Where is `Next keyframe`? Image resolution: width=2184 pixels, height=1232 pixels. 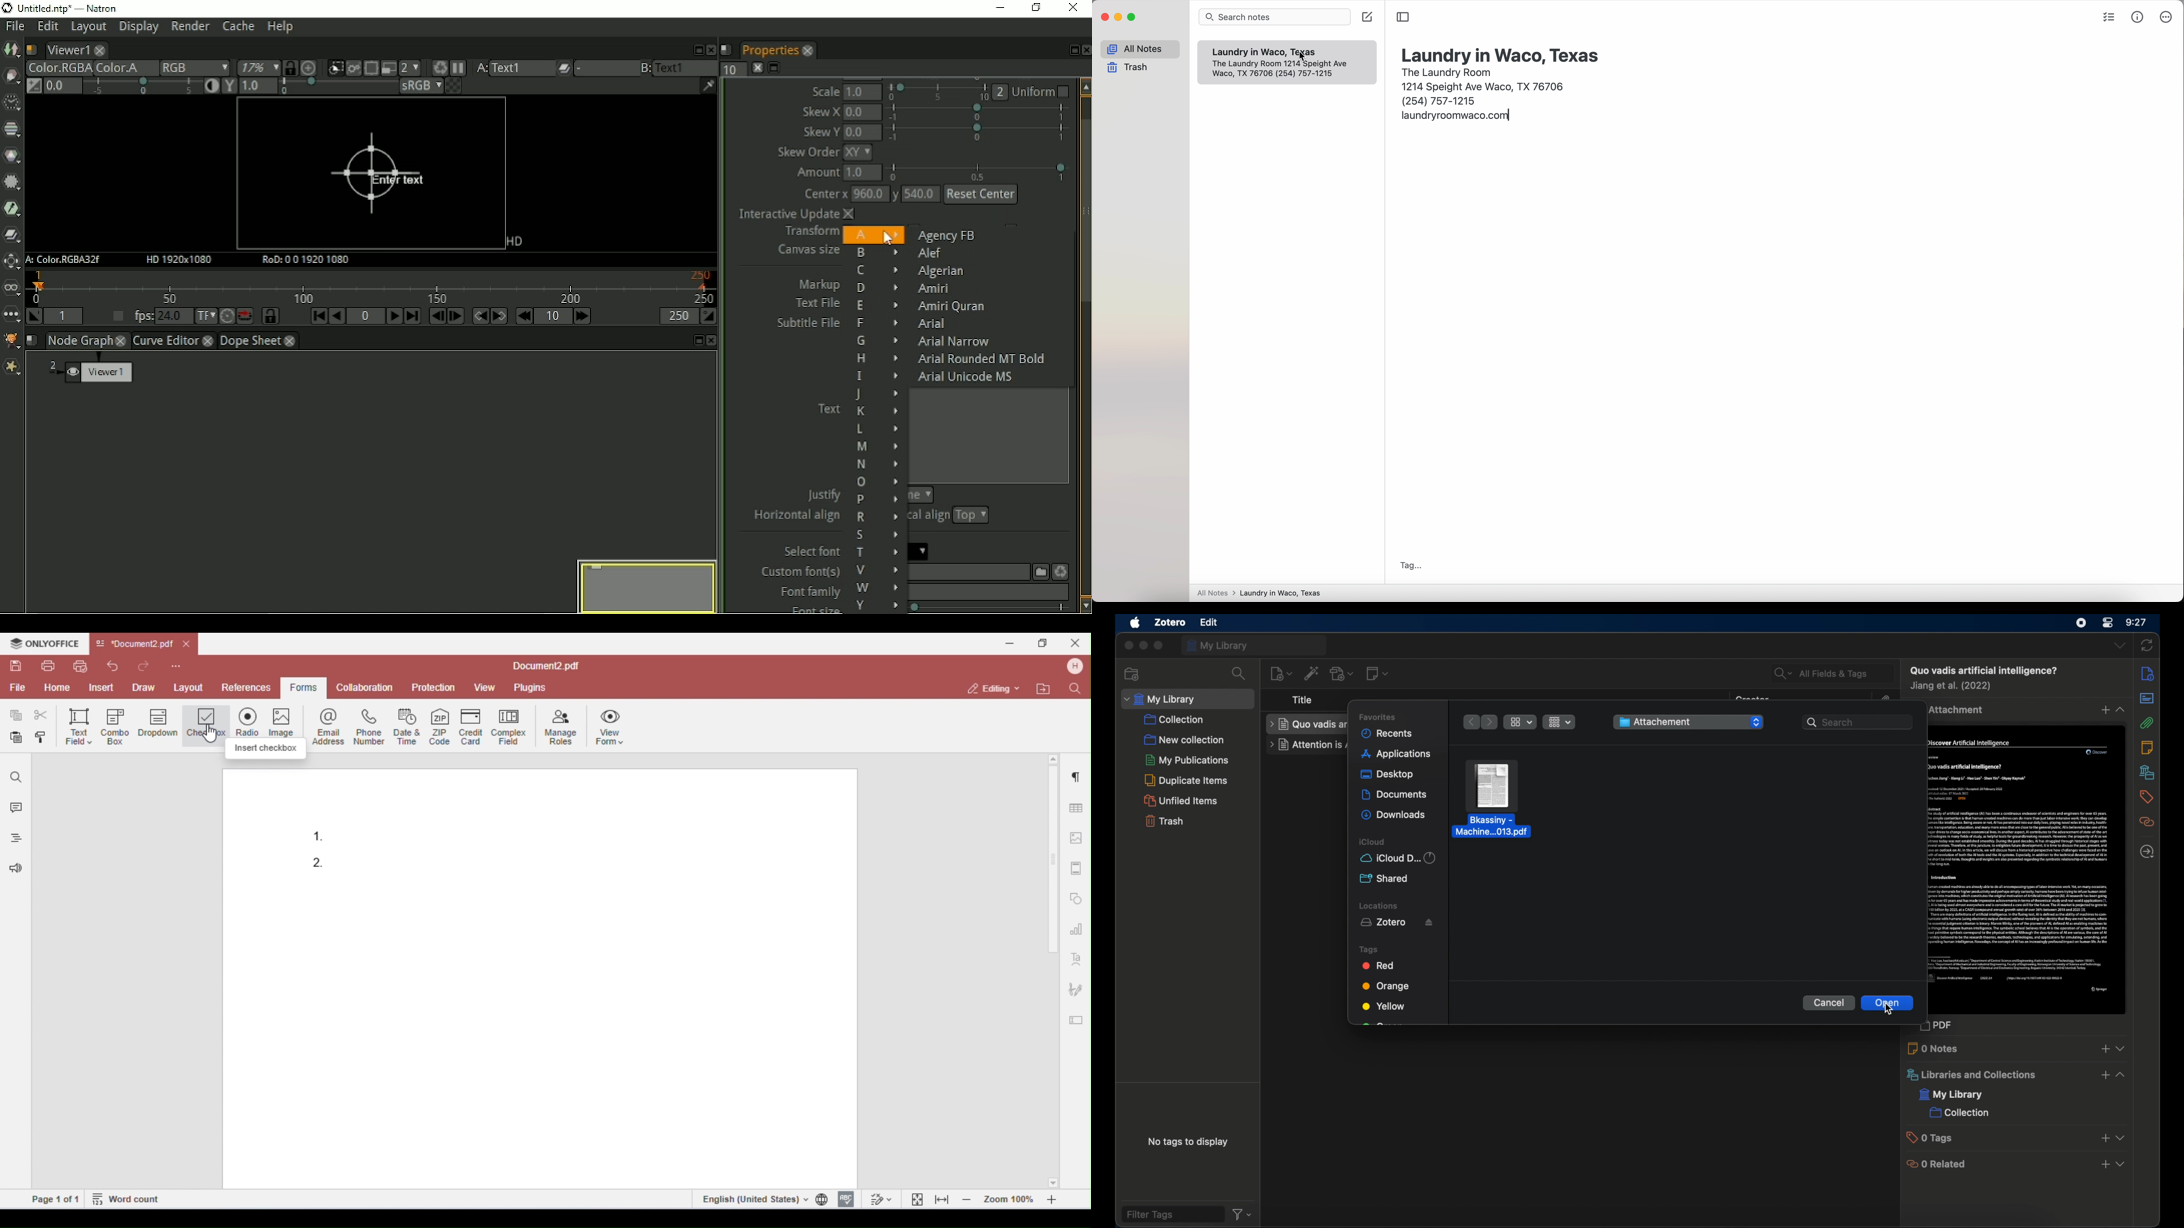 Next keyframe is located at coordinates (500, 316).